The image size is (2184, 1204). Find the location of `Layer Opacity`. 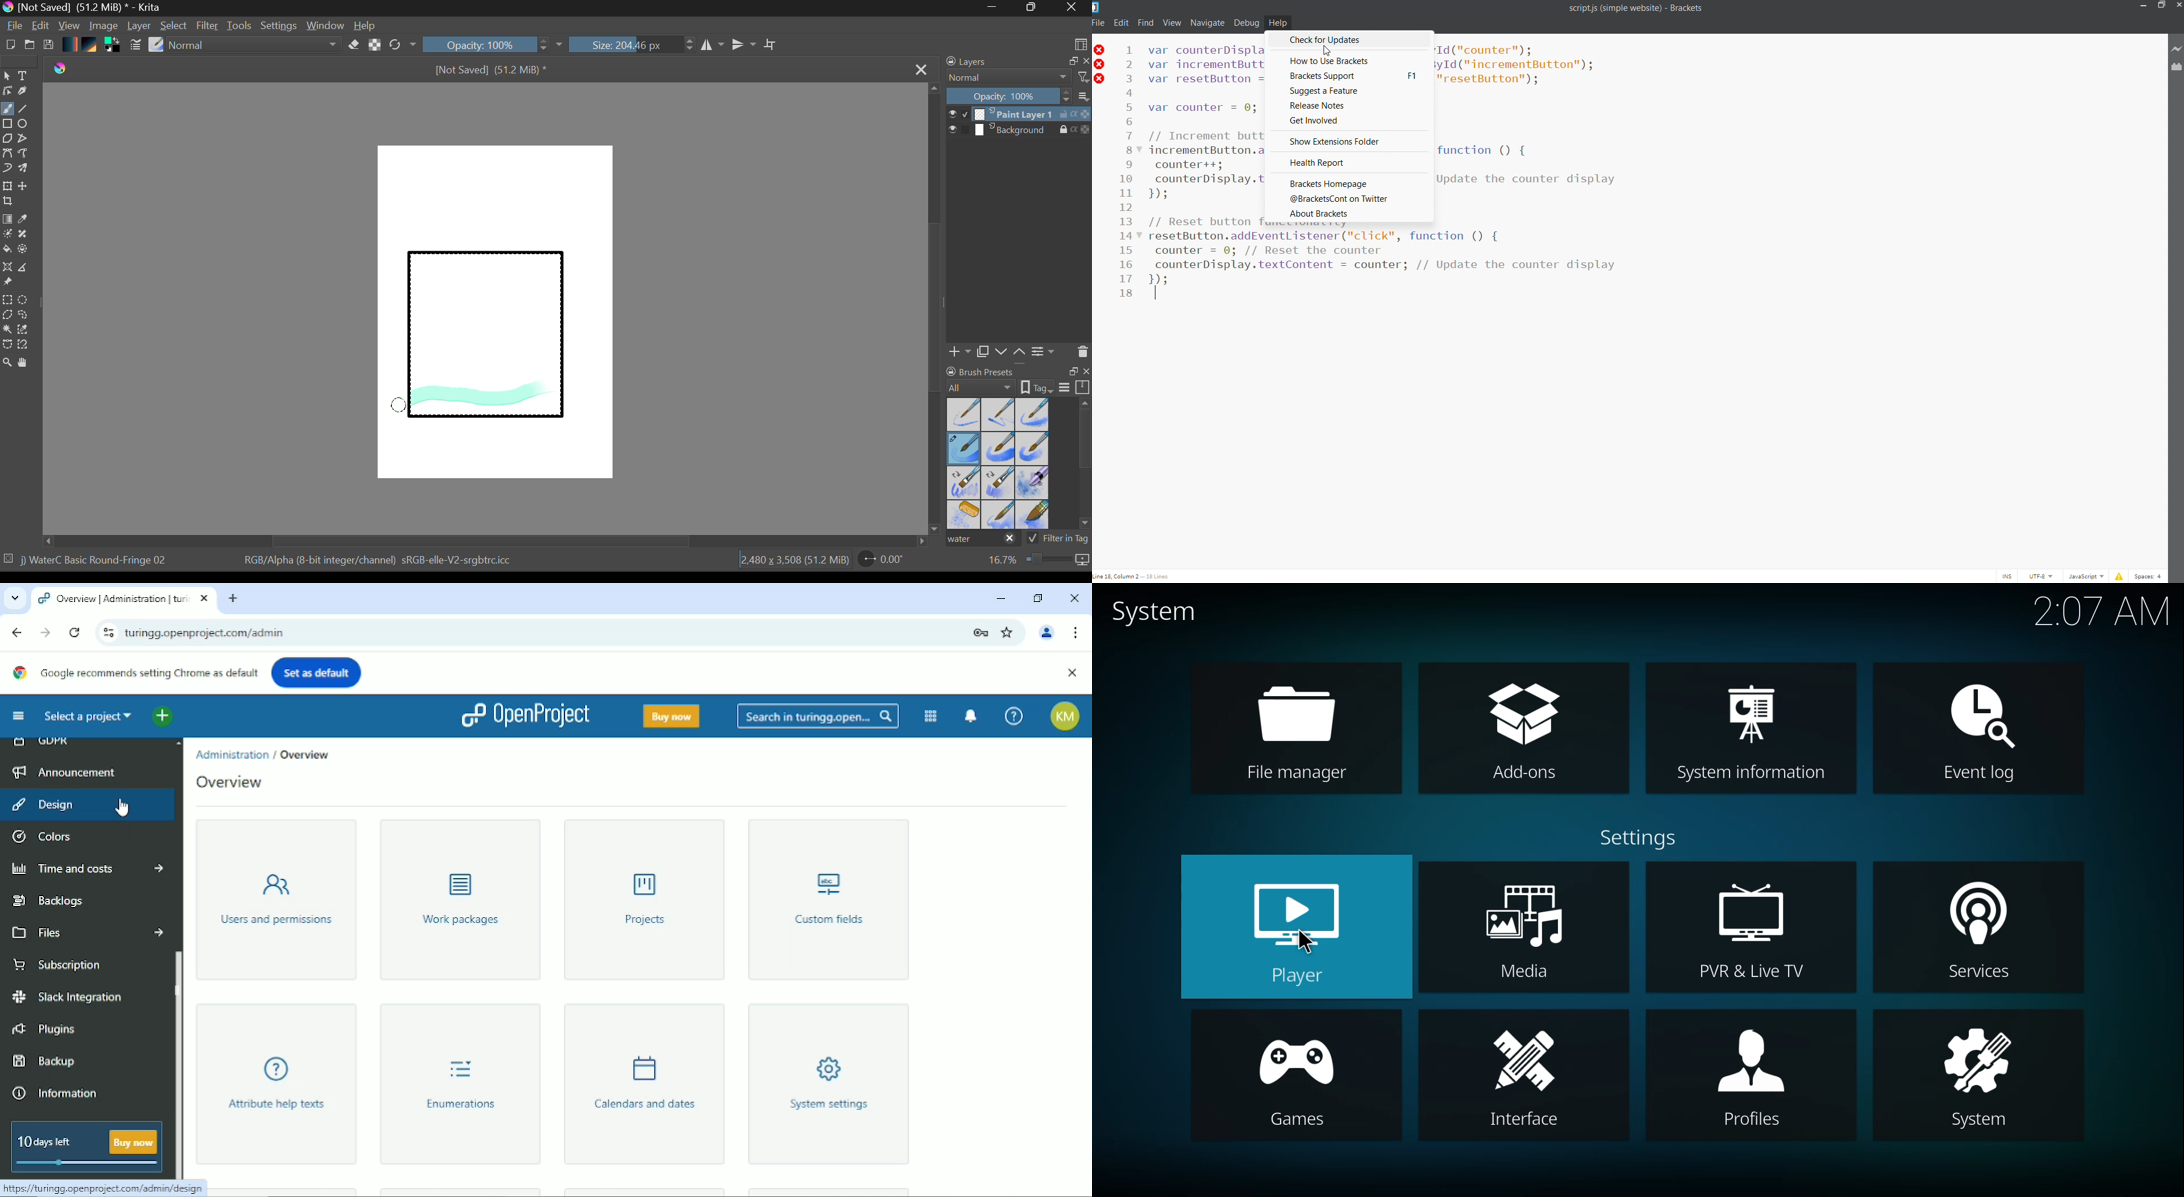

Layer Opacity is located at coordinates (1020, 97).